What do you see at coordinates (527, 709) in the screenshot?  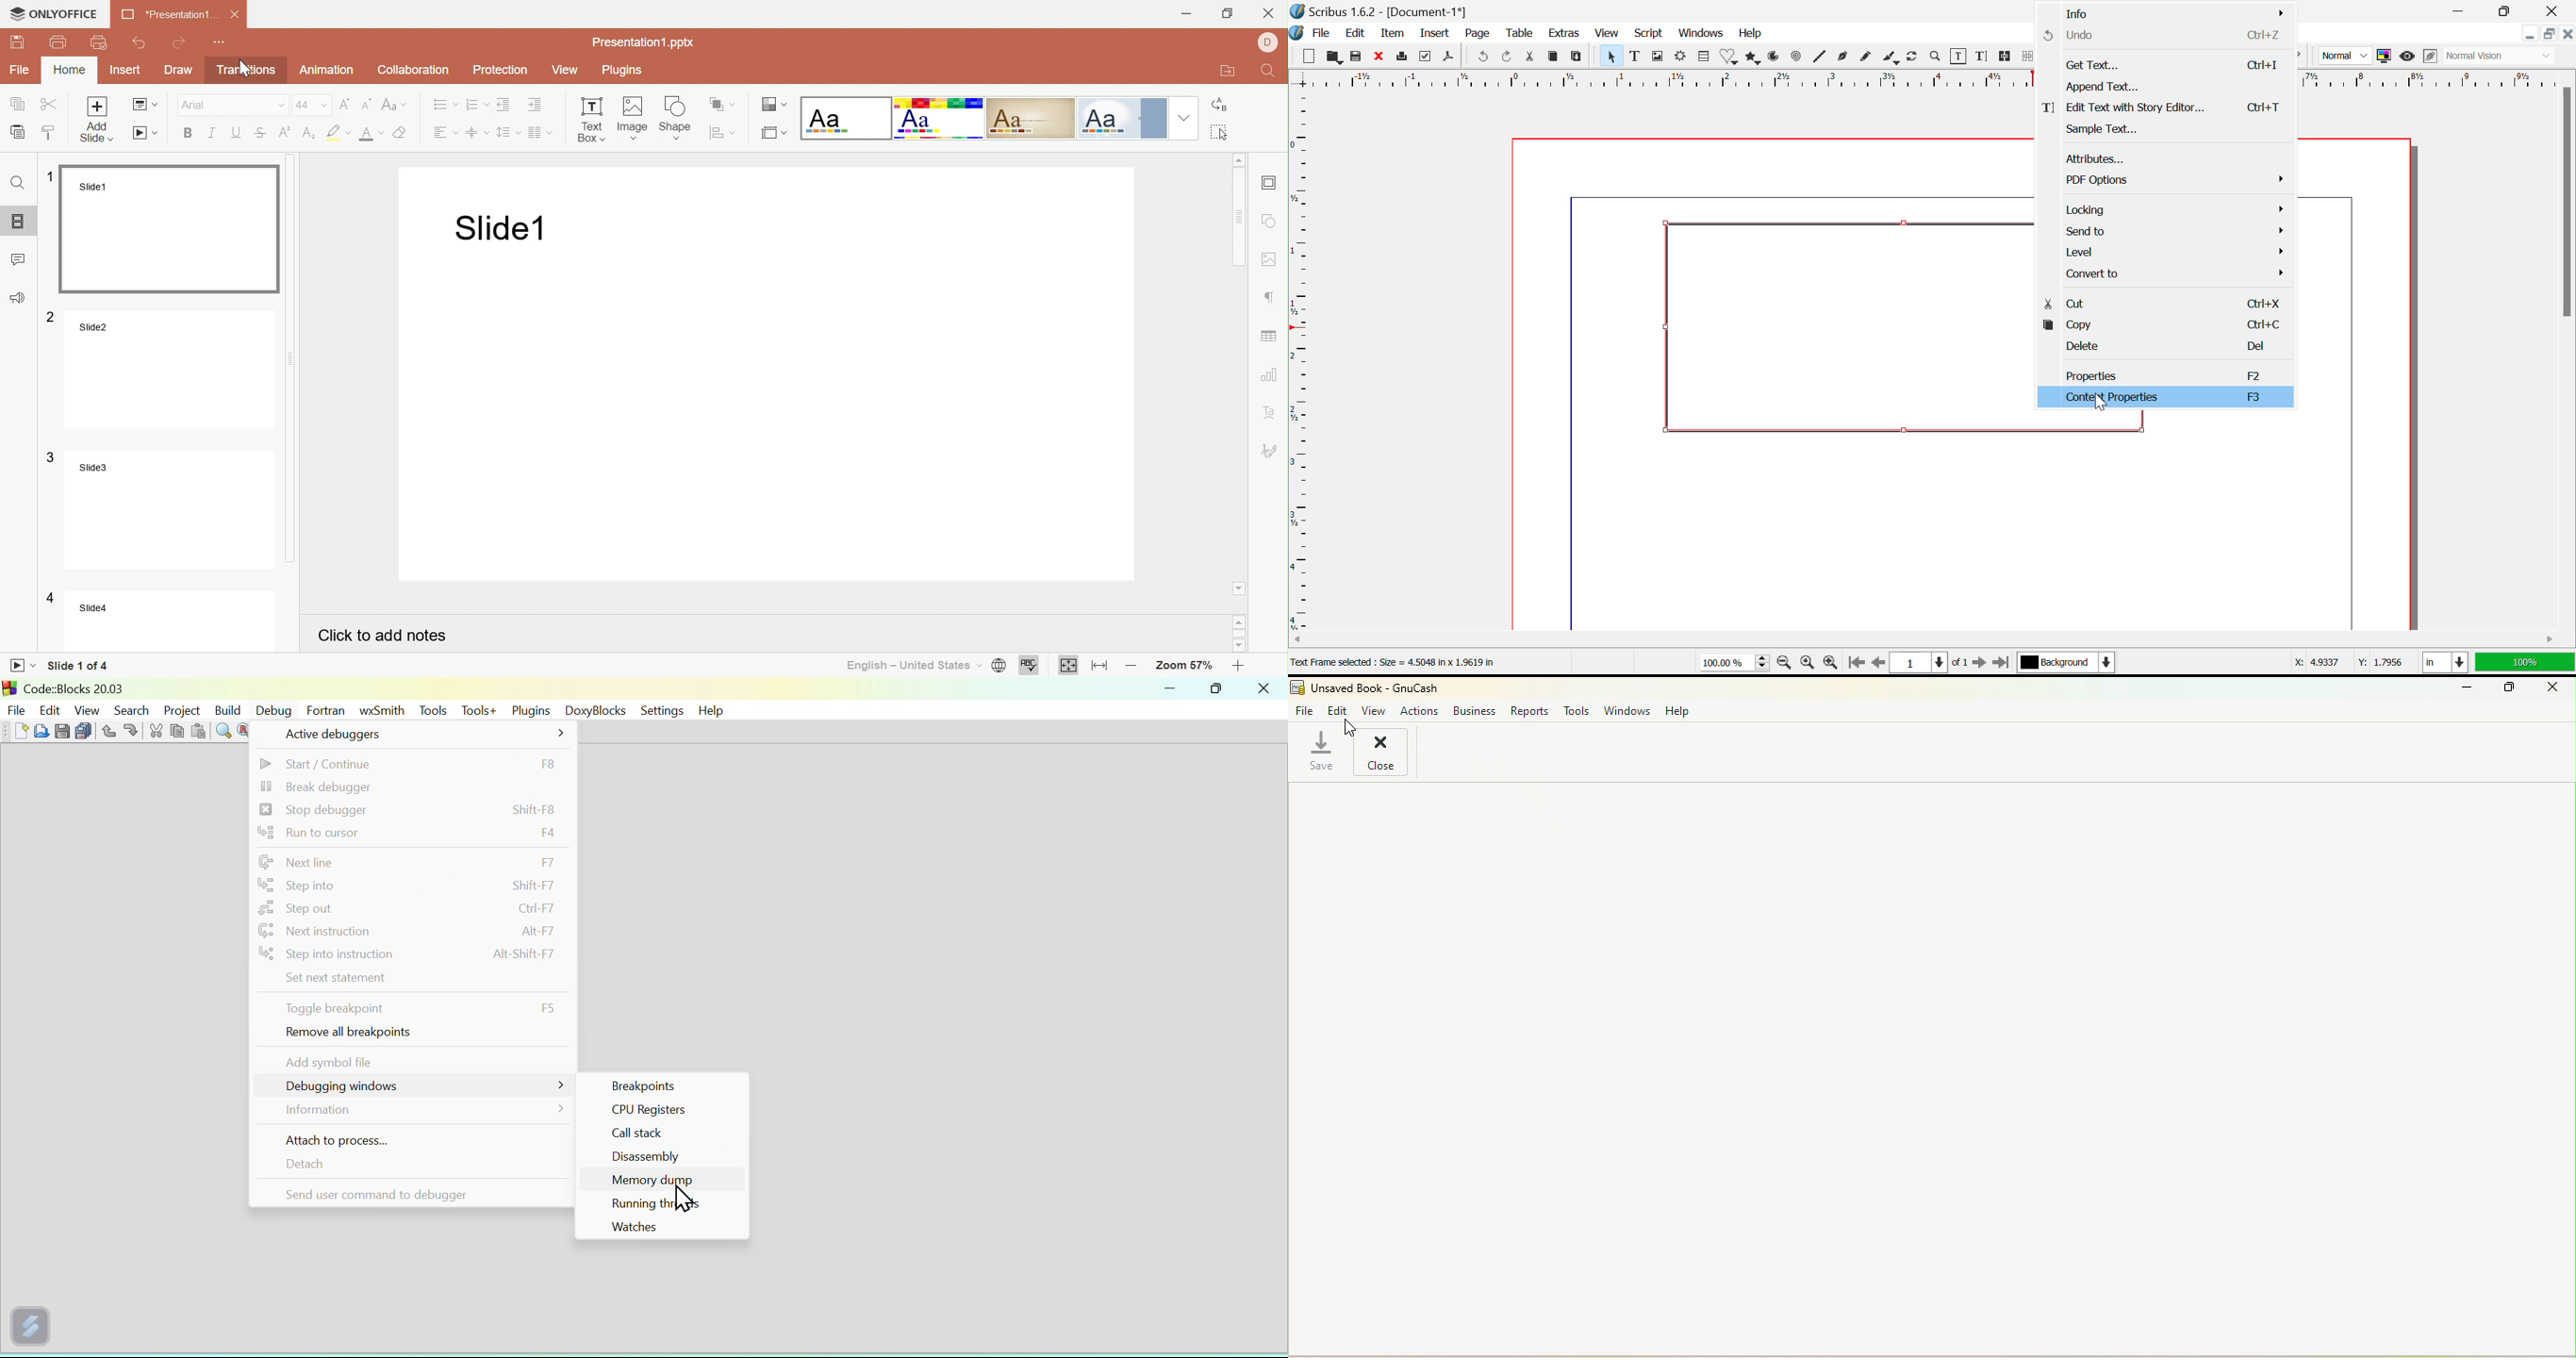 I see `Plugins` at bounding box center [527, 709].